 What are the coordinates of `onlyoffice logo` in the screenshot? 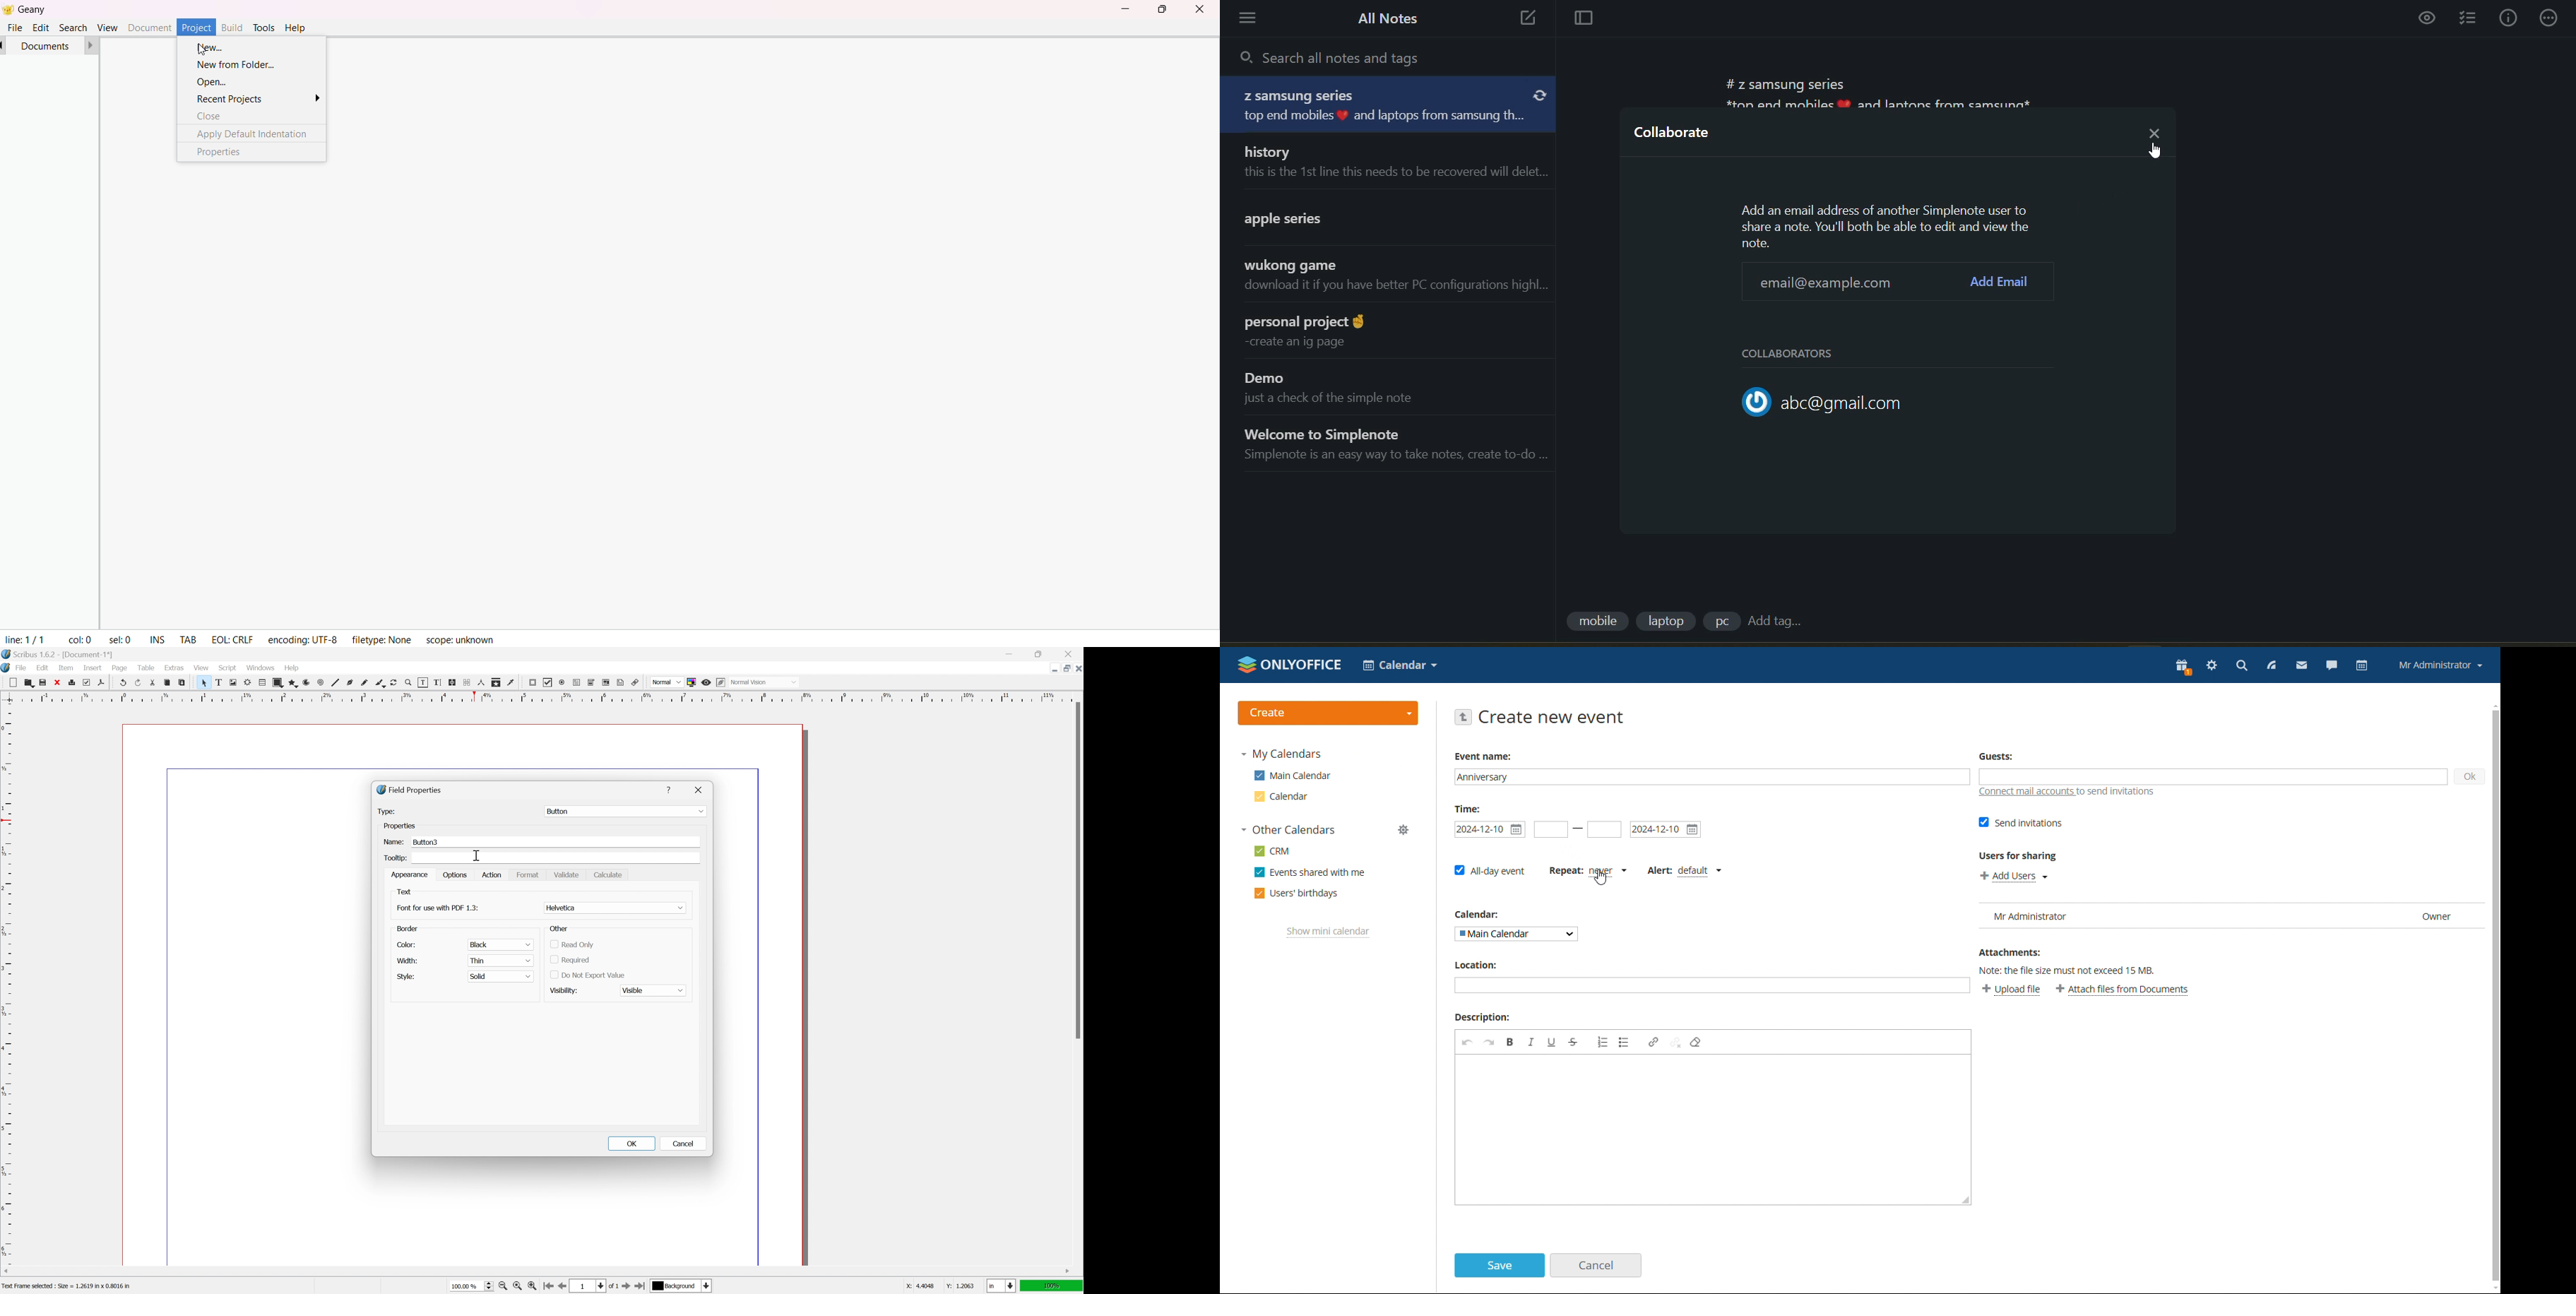 It's located at (1247, 665).